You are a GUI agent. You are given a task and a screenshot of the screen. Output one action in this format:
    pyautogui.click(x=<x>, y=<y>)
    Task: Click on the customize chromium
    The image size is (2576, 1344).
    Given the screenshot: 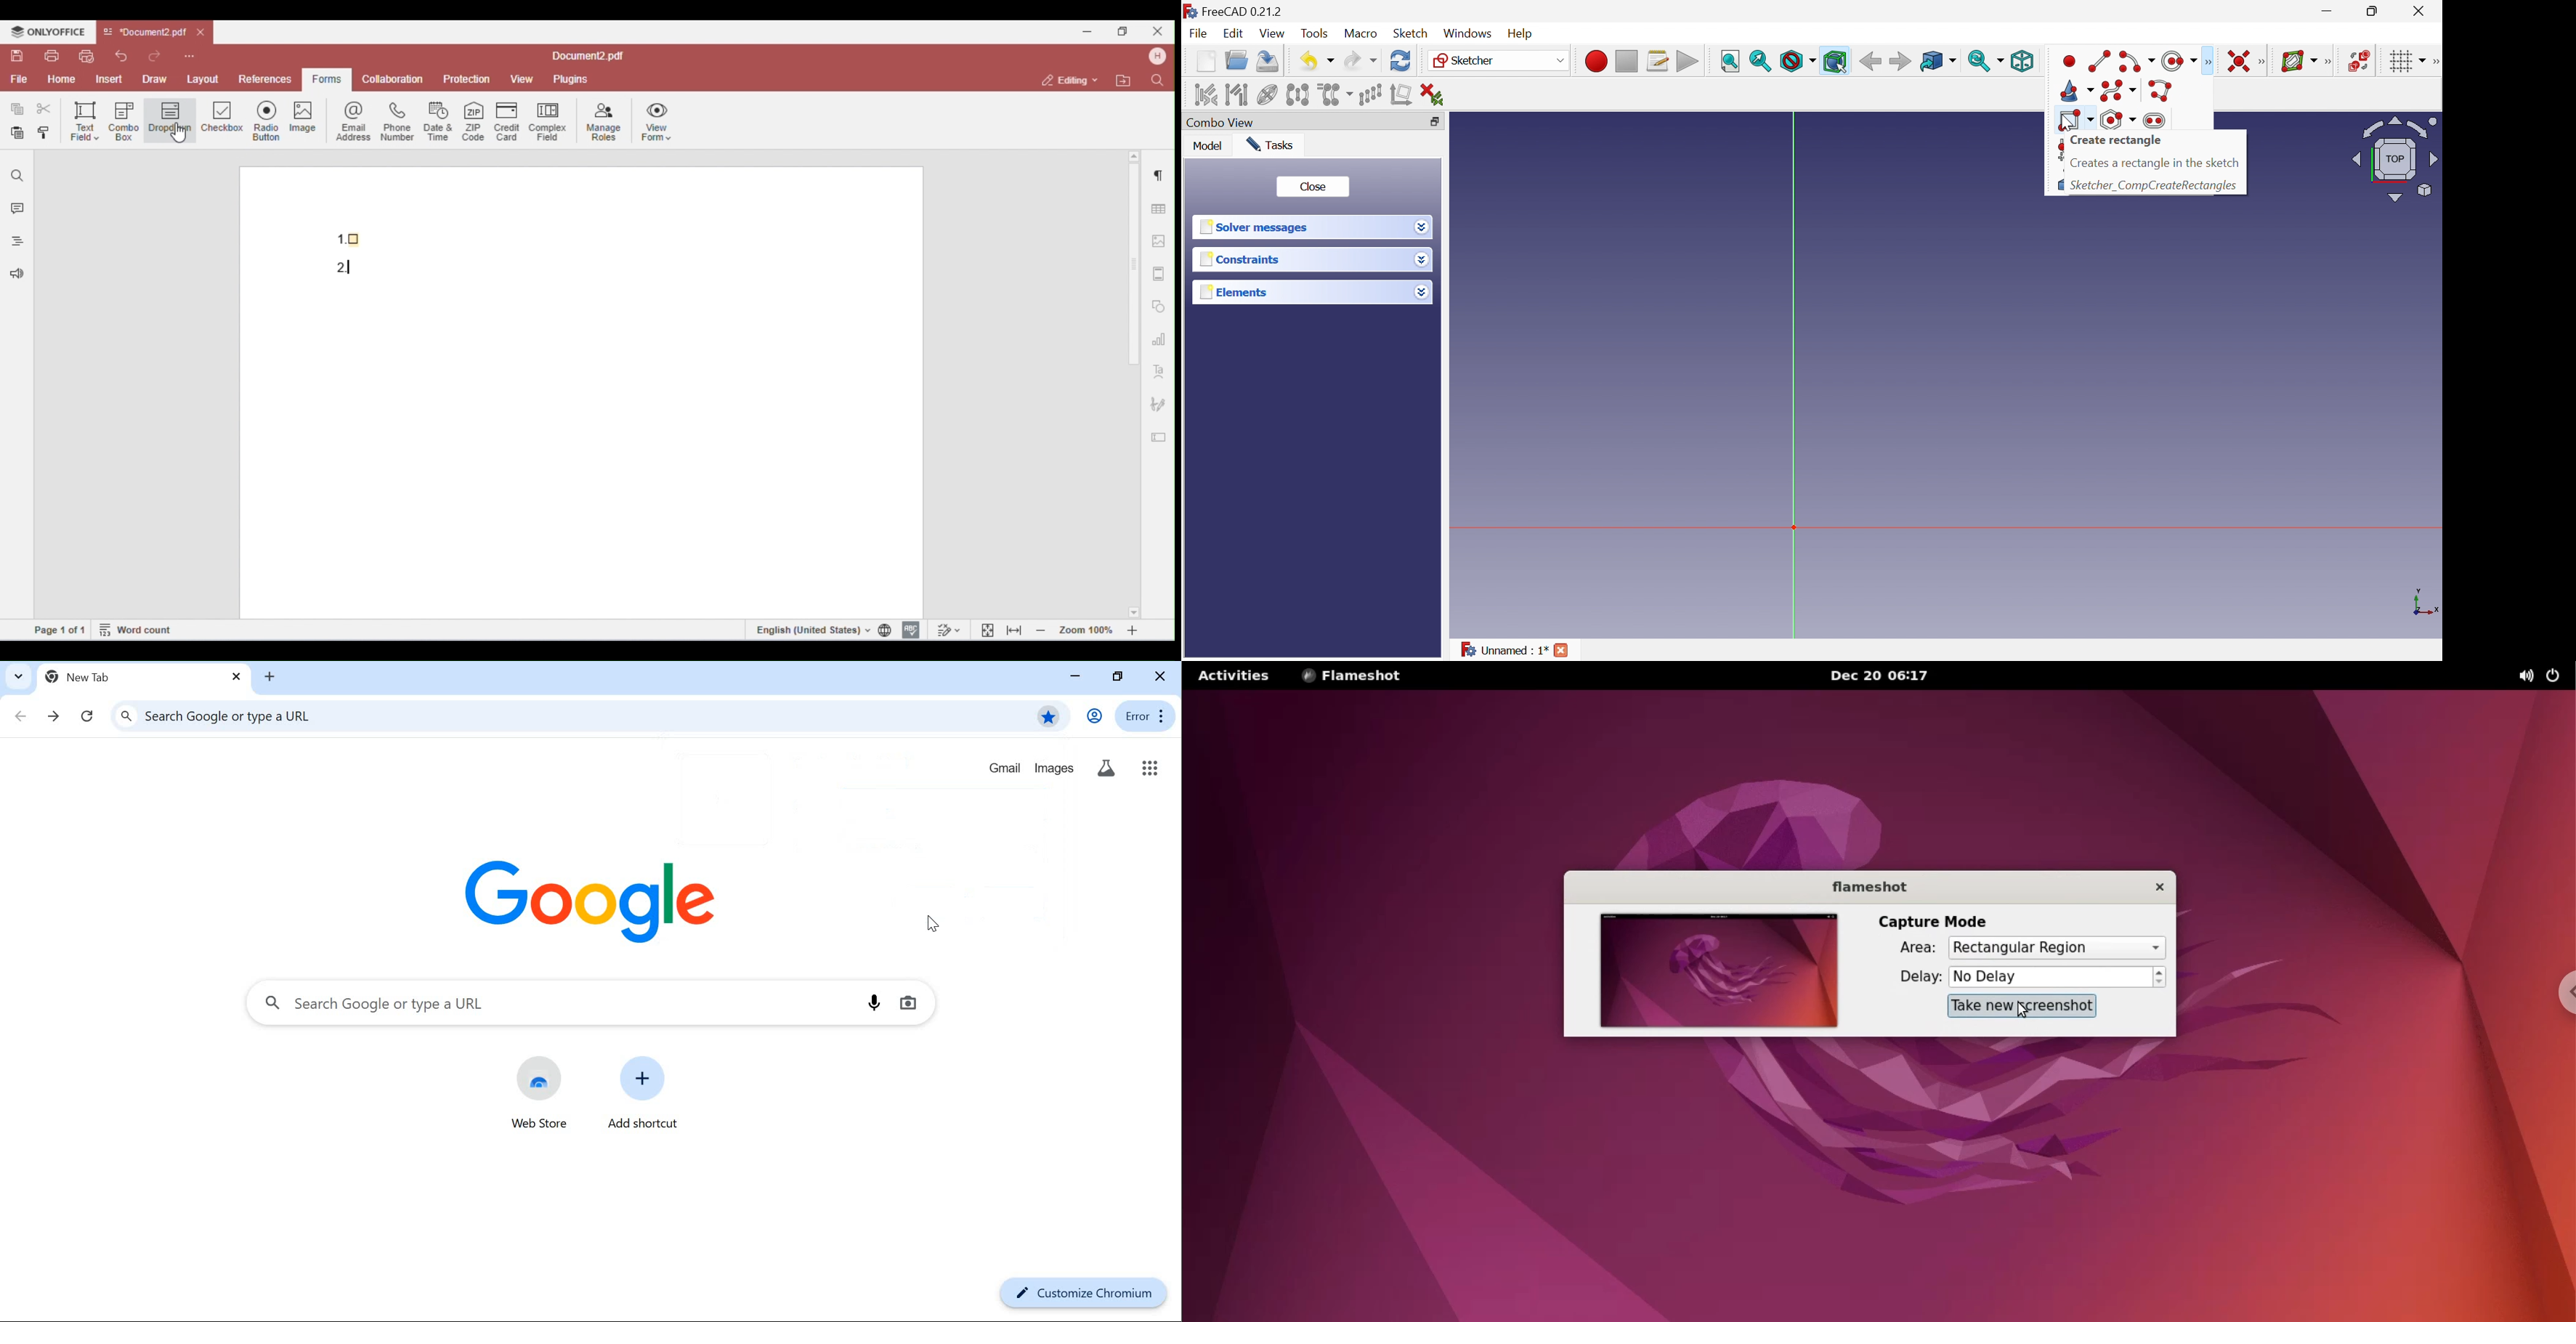 What is the action you would take?
    pyautogui.click(x=1082, y=1295)
    